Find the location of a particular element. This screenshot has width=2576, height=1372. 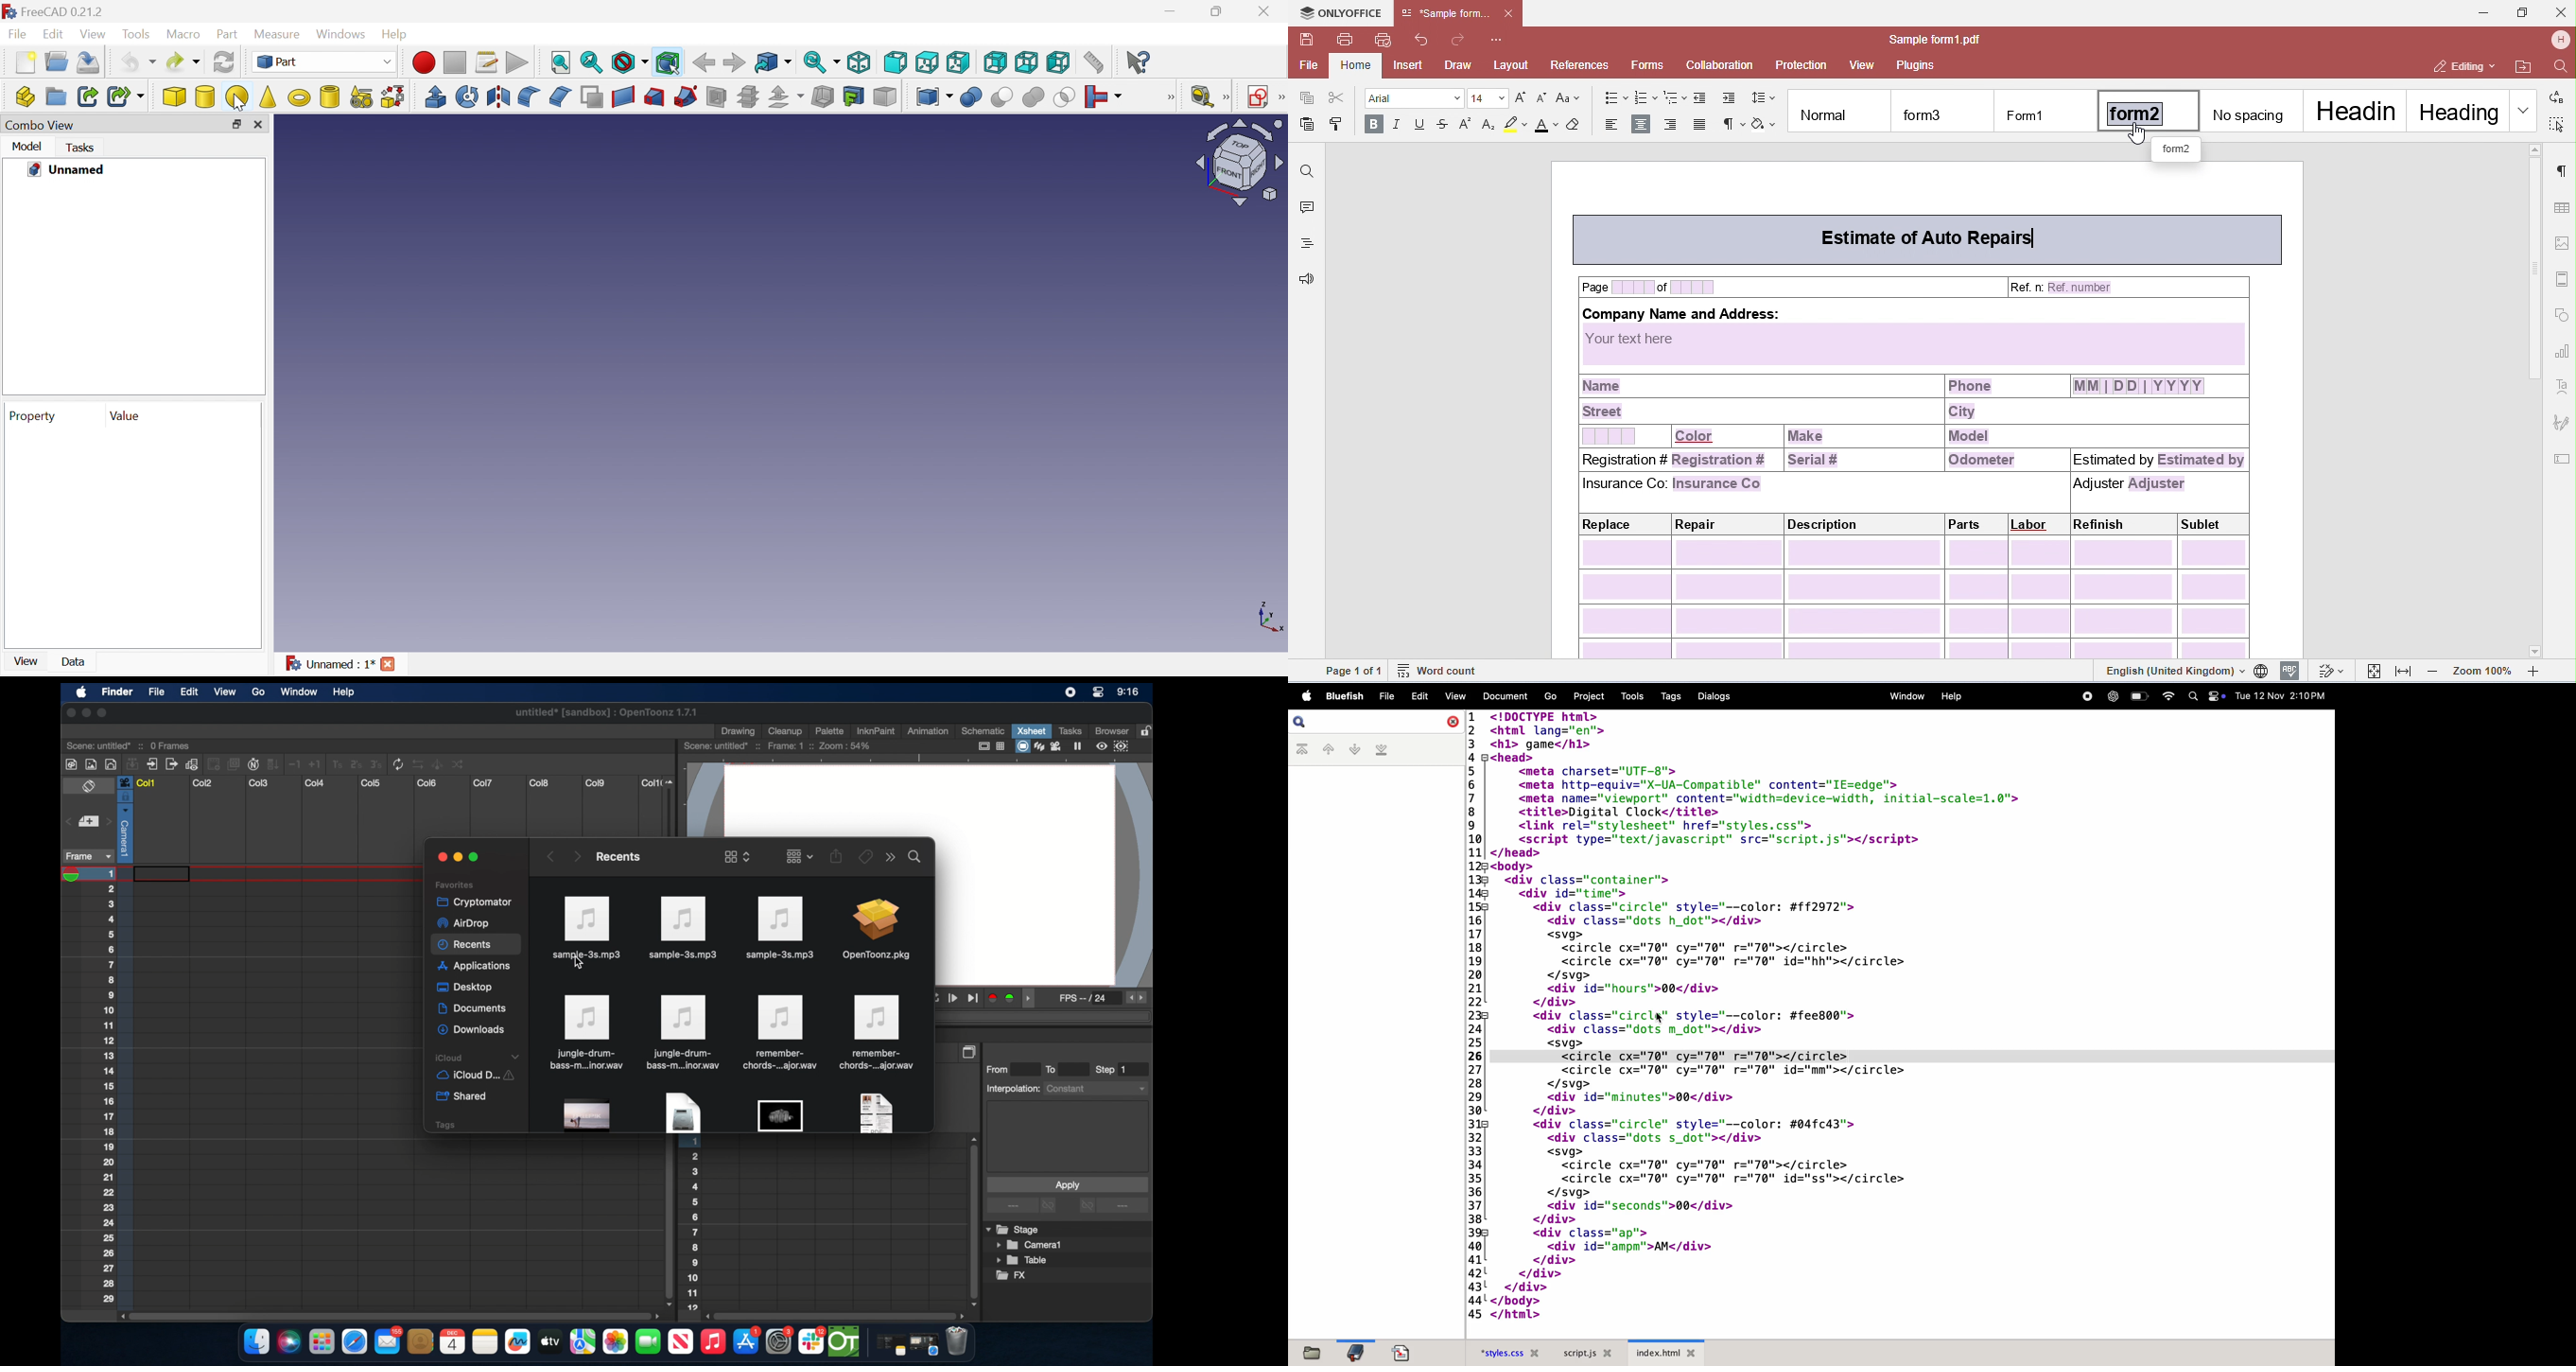

Left is located at coordinates (1059, 62).